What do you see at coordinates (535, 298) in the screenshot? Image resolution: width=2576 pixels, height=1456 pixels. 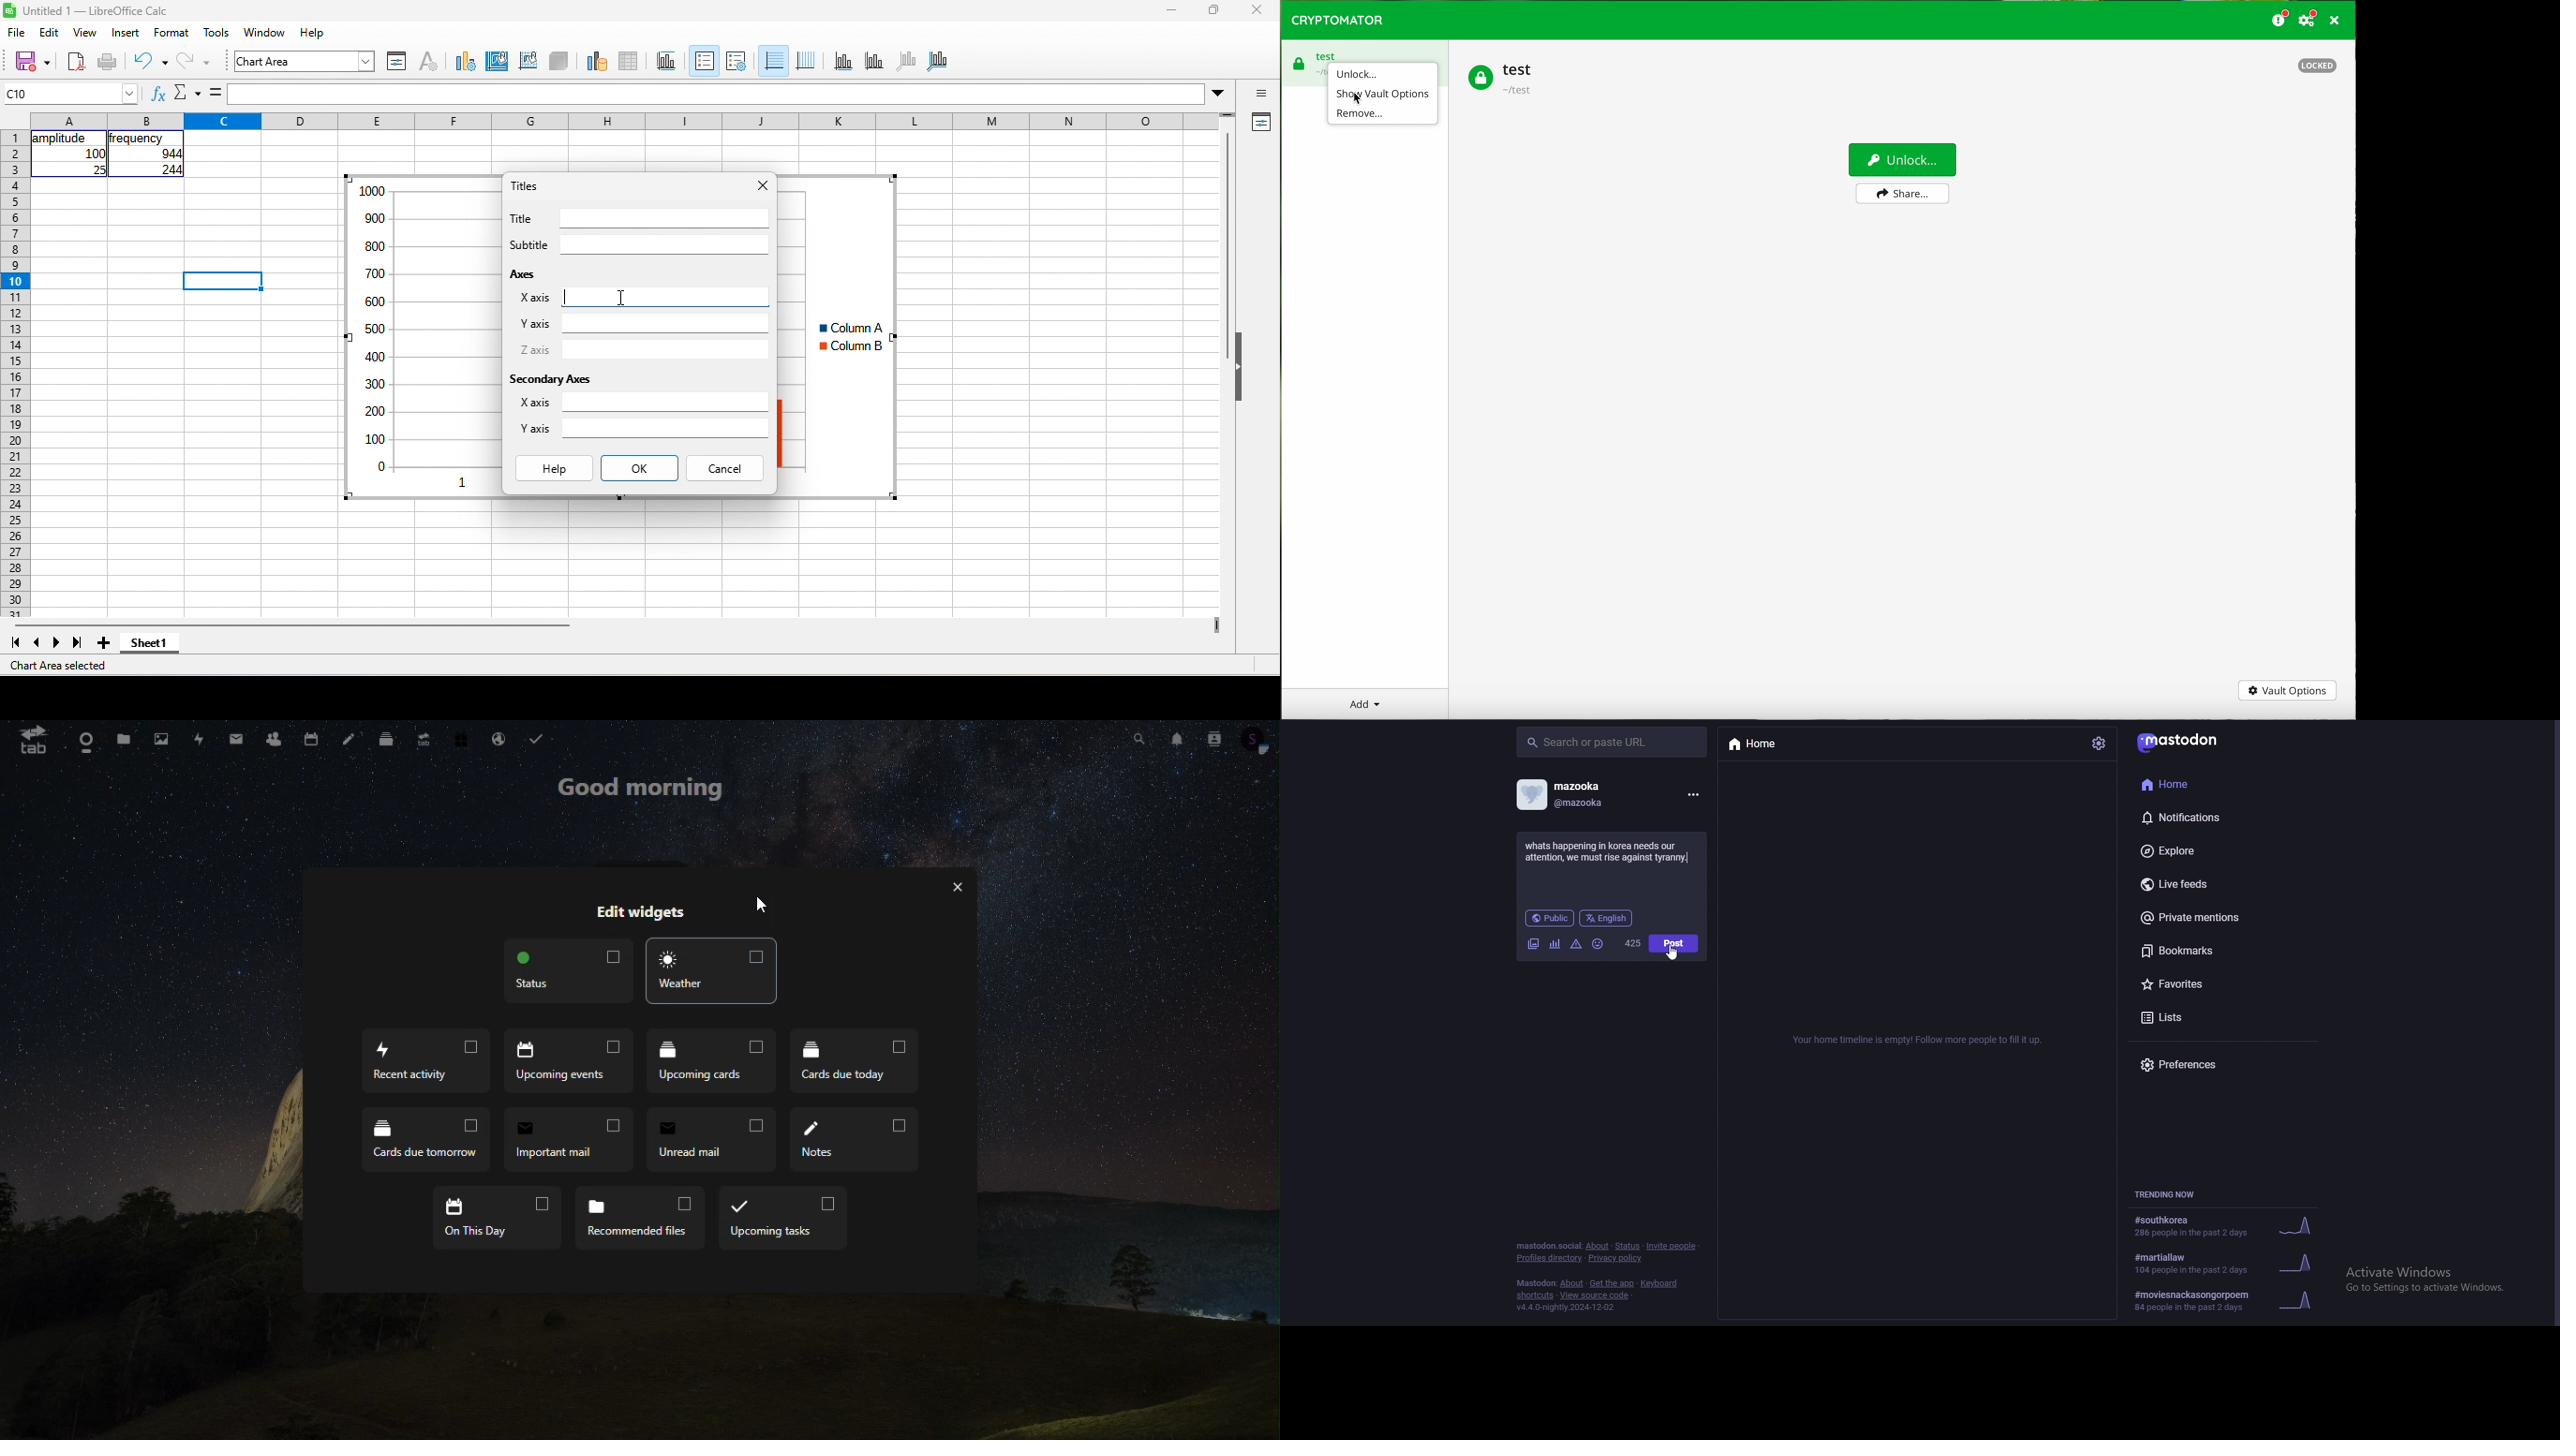 I see `X axis` at bounding box center [535, 298].